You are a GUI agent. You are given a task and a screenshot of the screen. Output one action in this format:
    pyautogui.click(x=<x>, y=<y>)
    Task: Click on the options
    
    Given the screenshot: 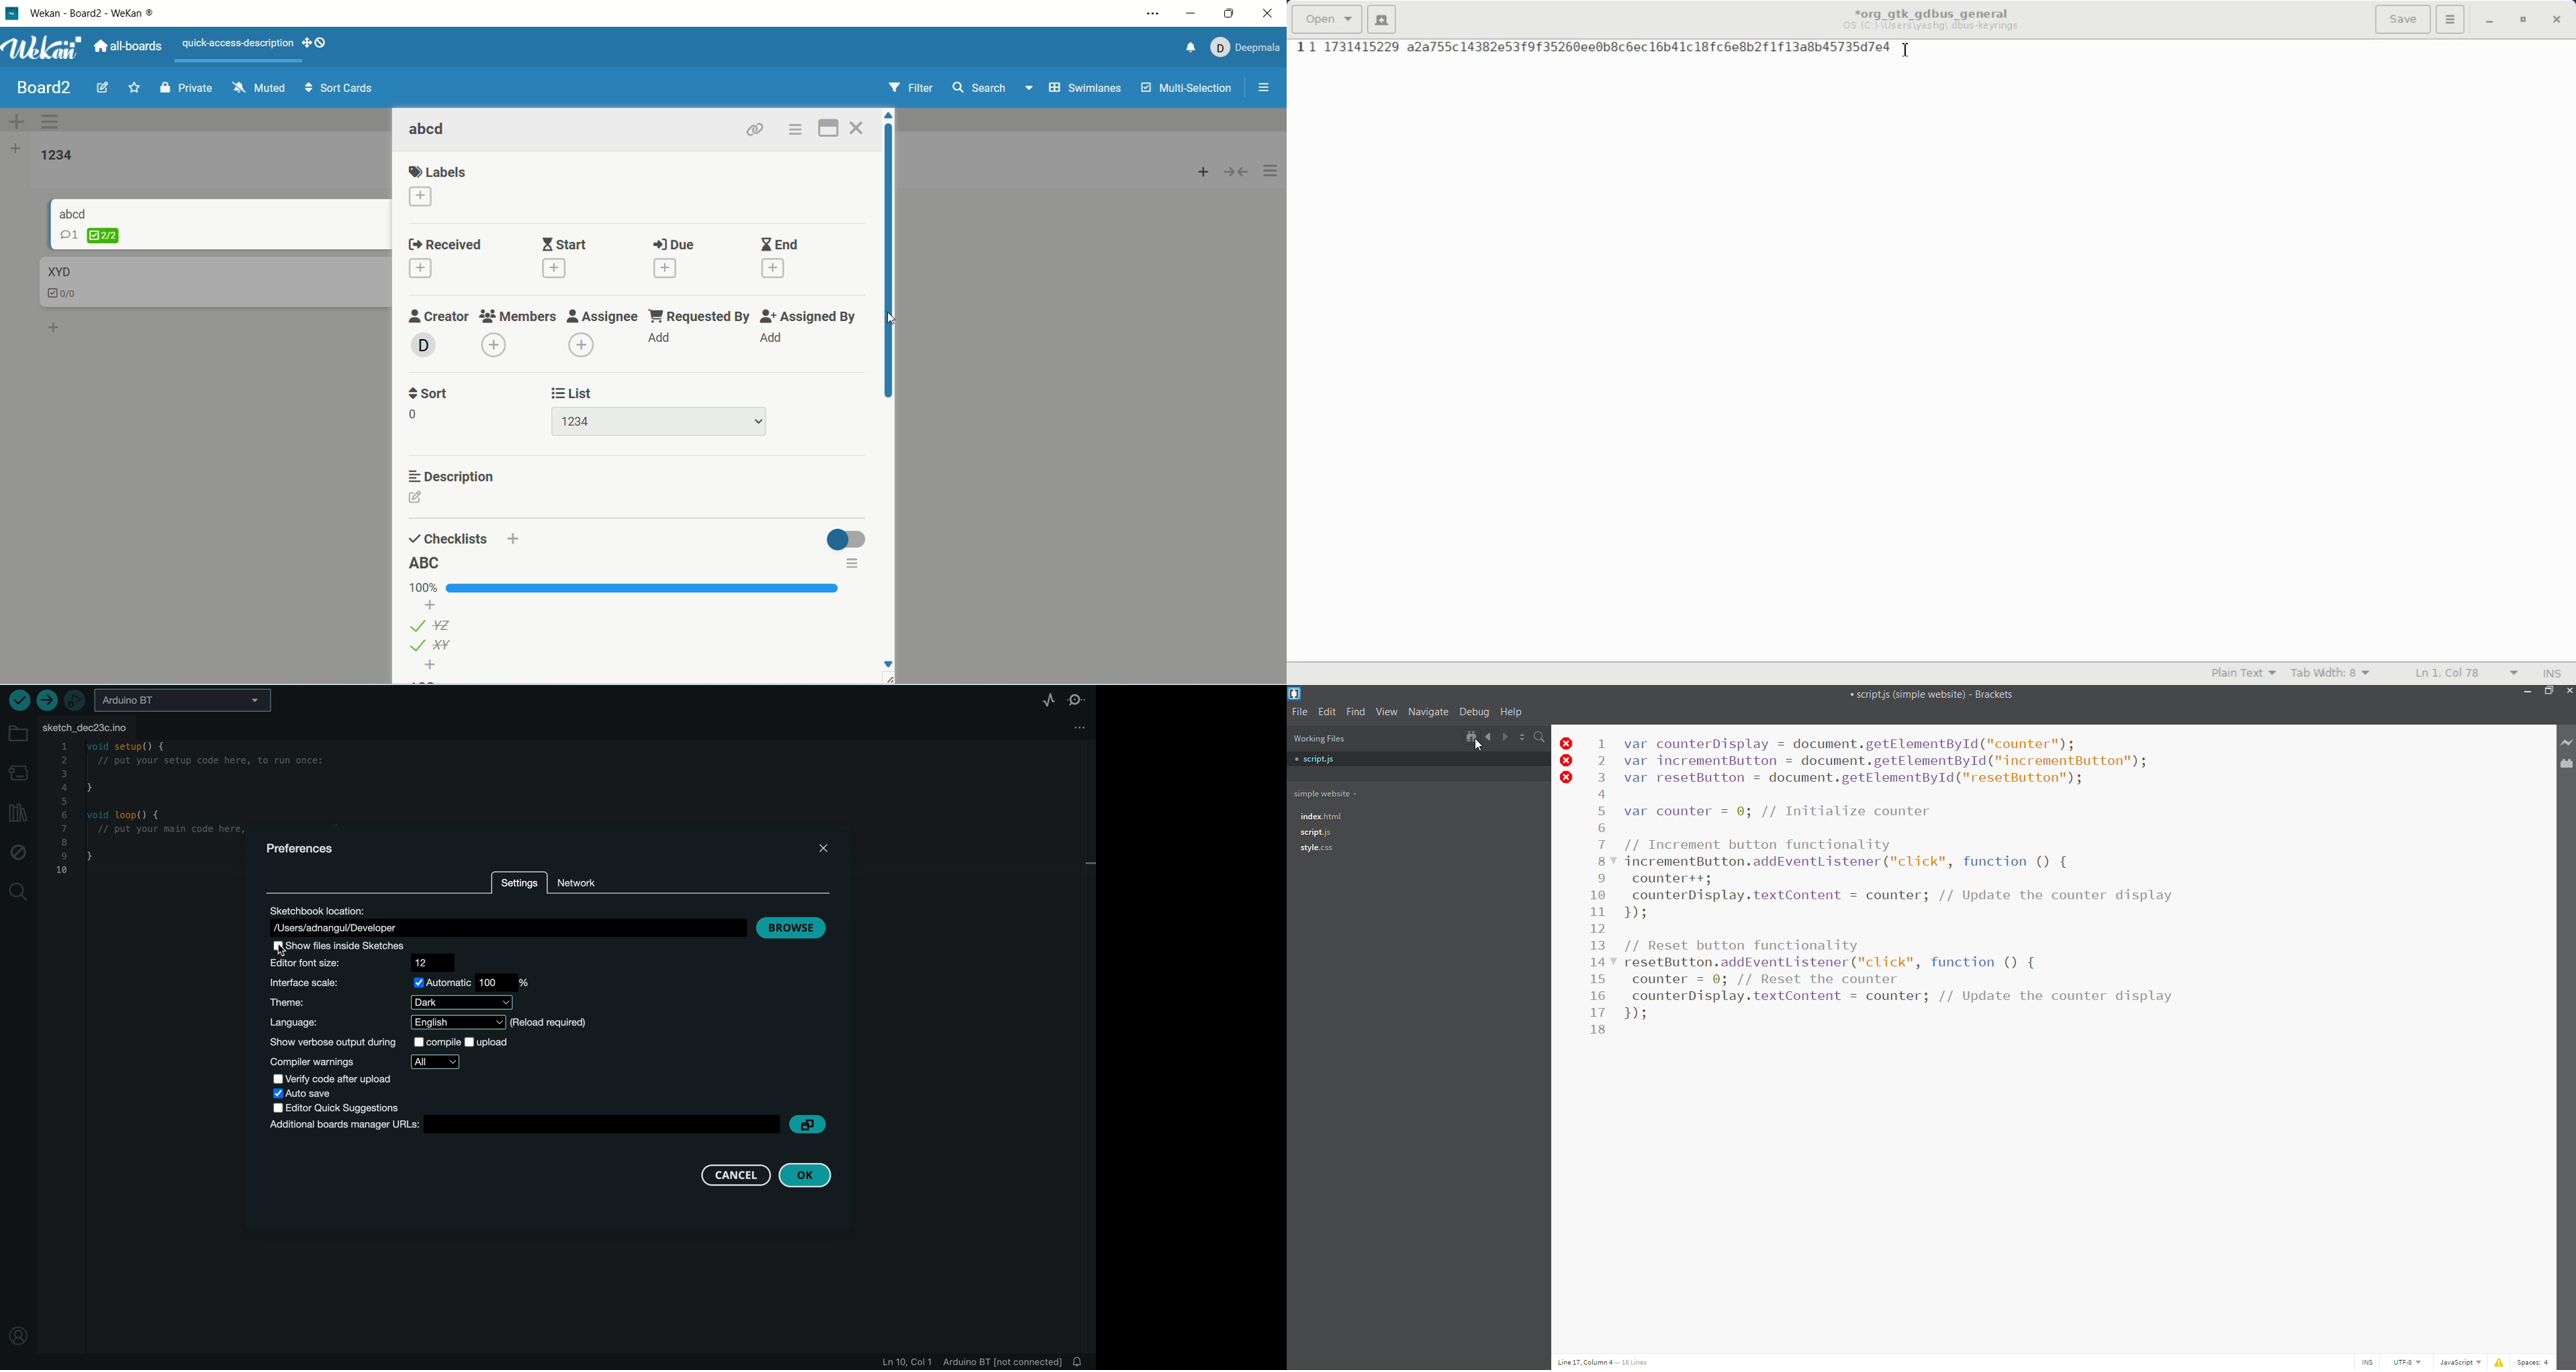 What is the action you would take?
    pyautogui.click(x=1268, y=86)
    